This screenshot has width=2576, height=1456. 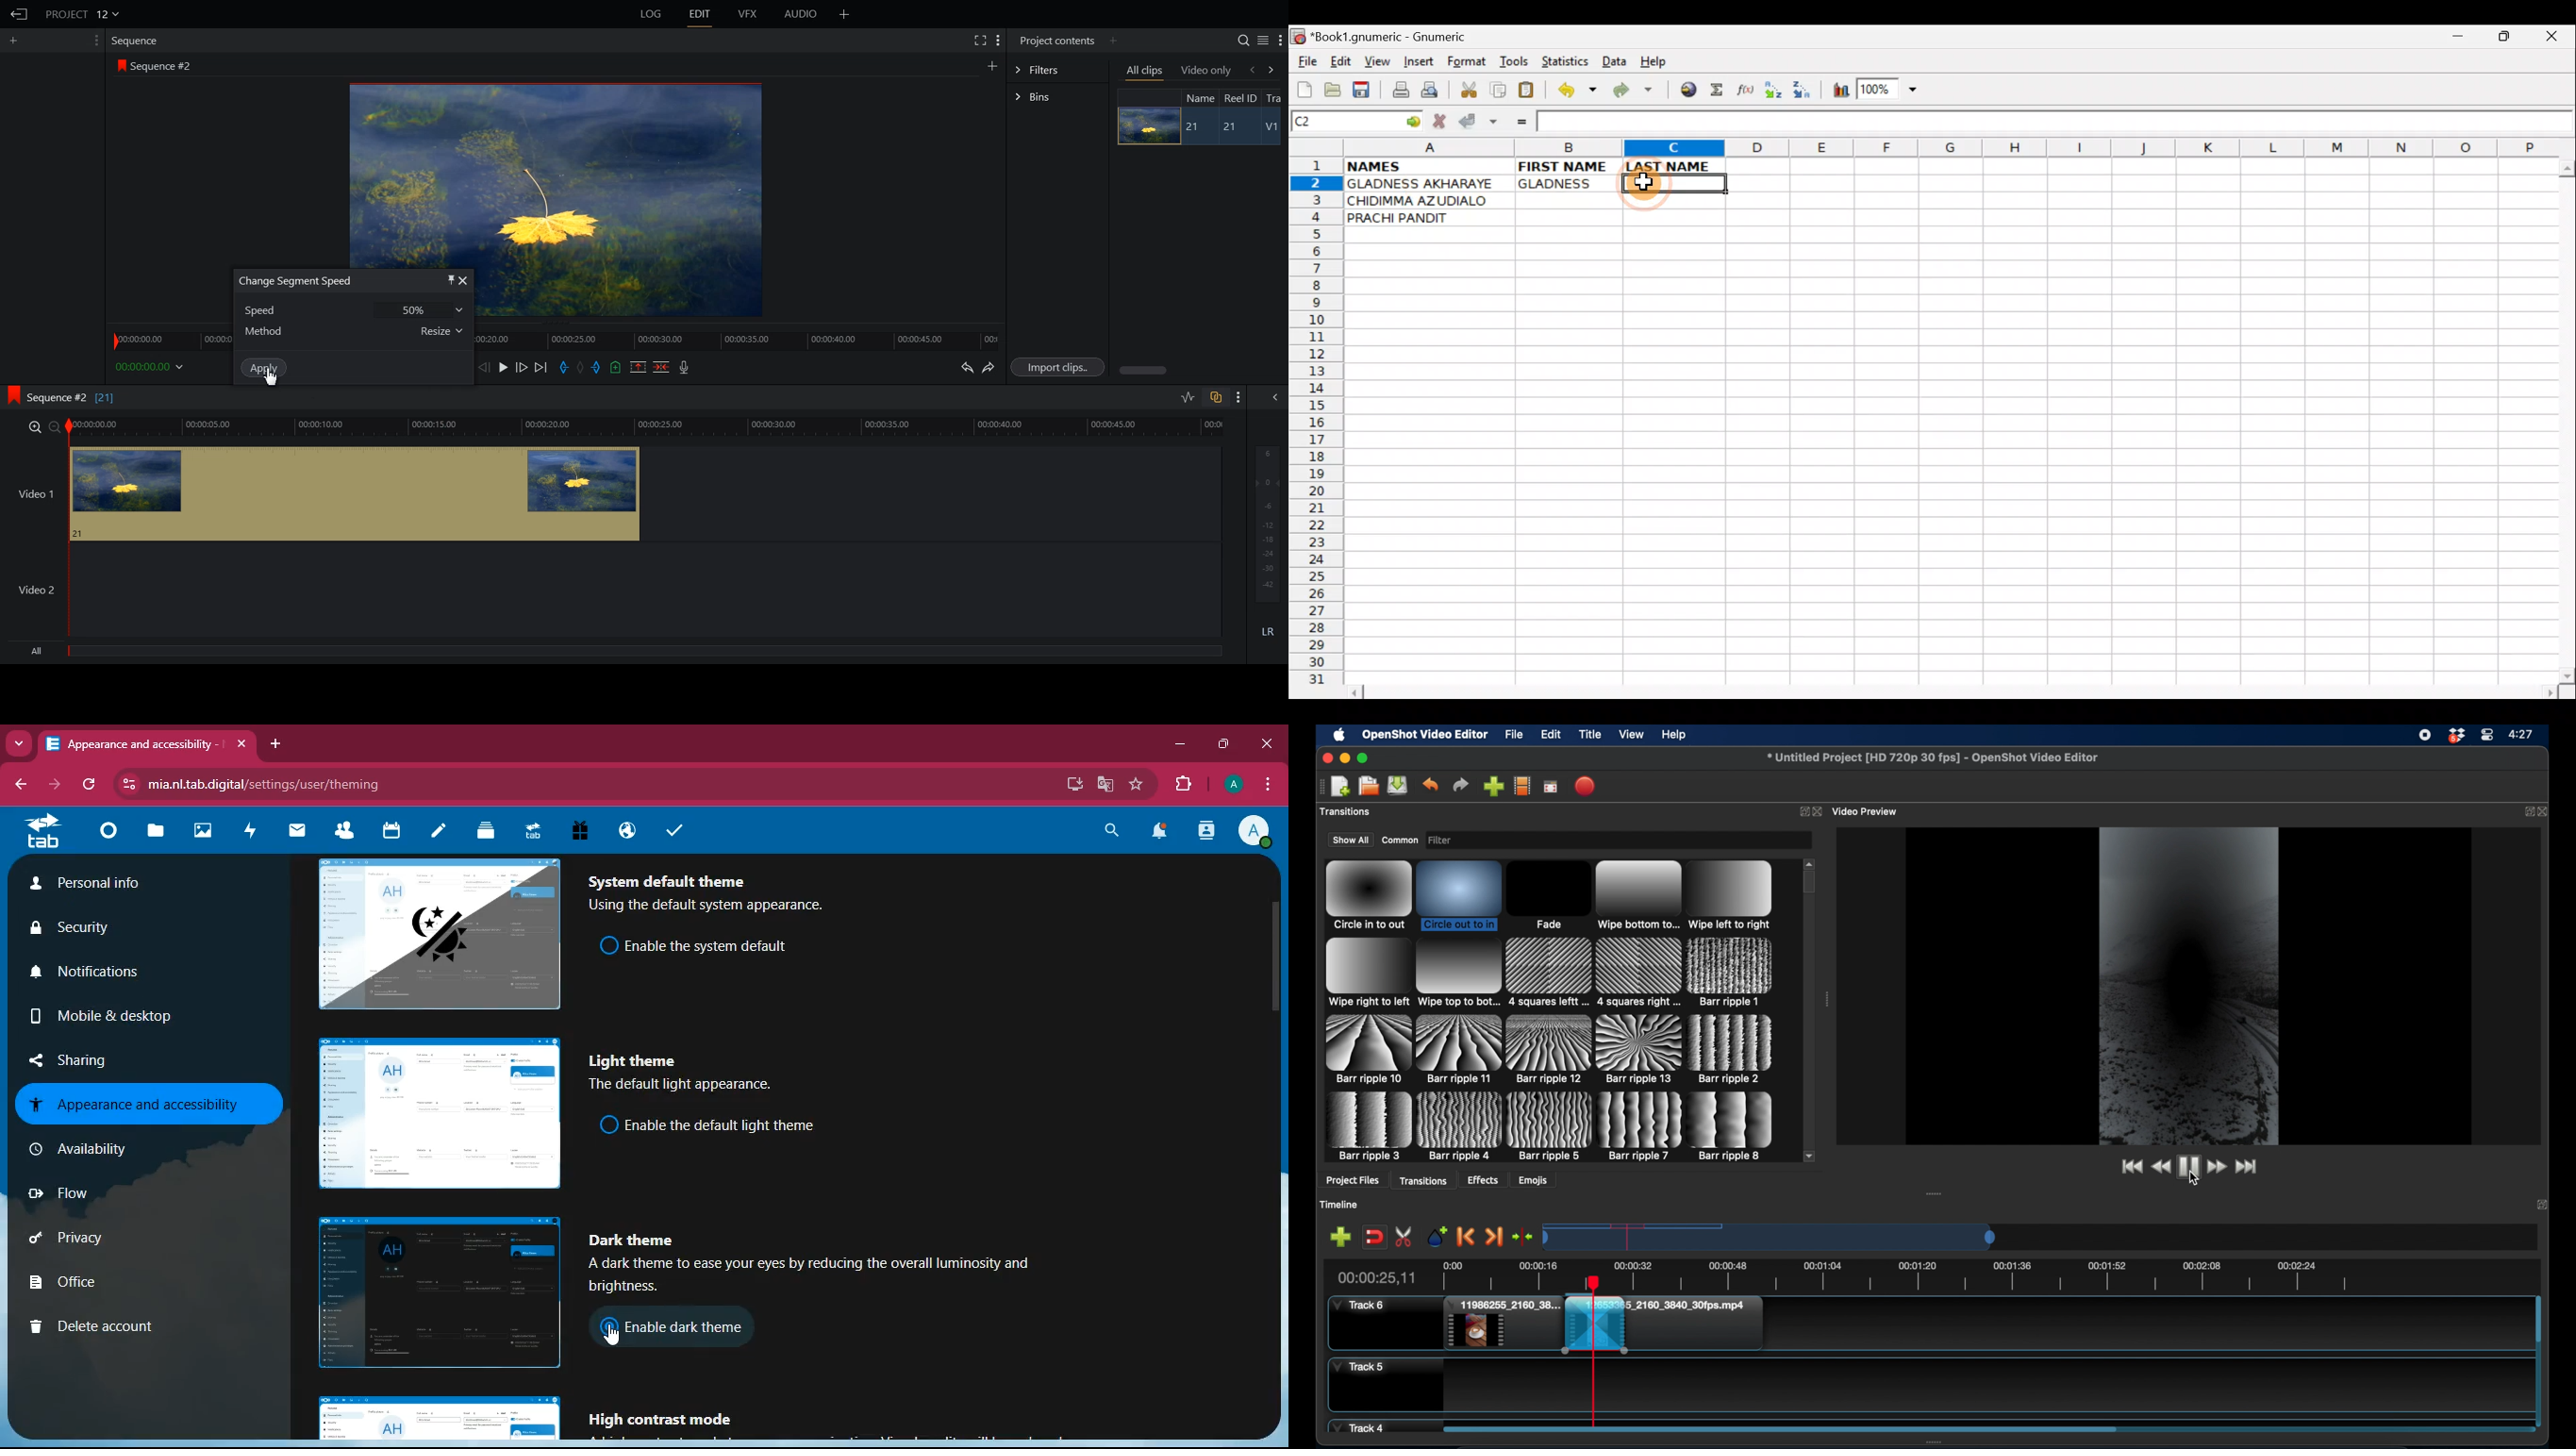 What do you see at coordinates (1515, 62) in the screenshot?
I see `Tools` at bounding box center [1515, 62].